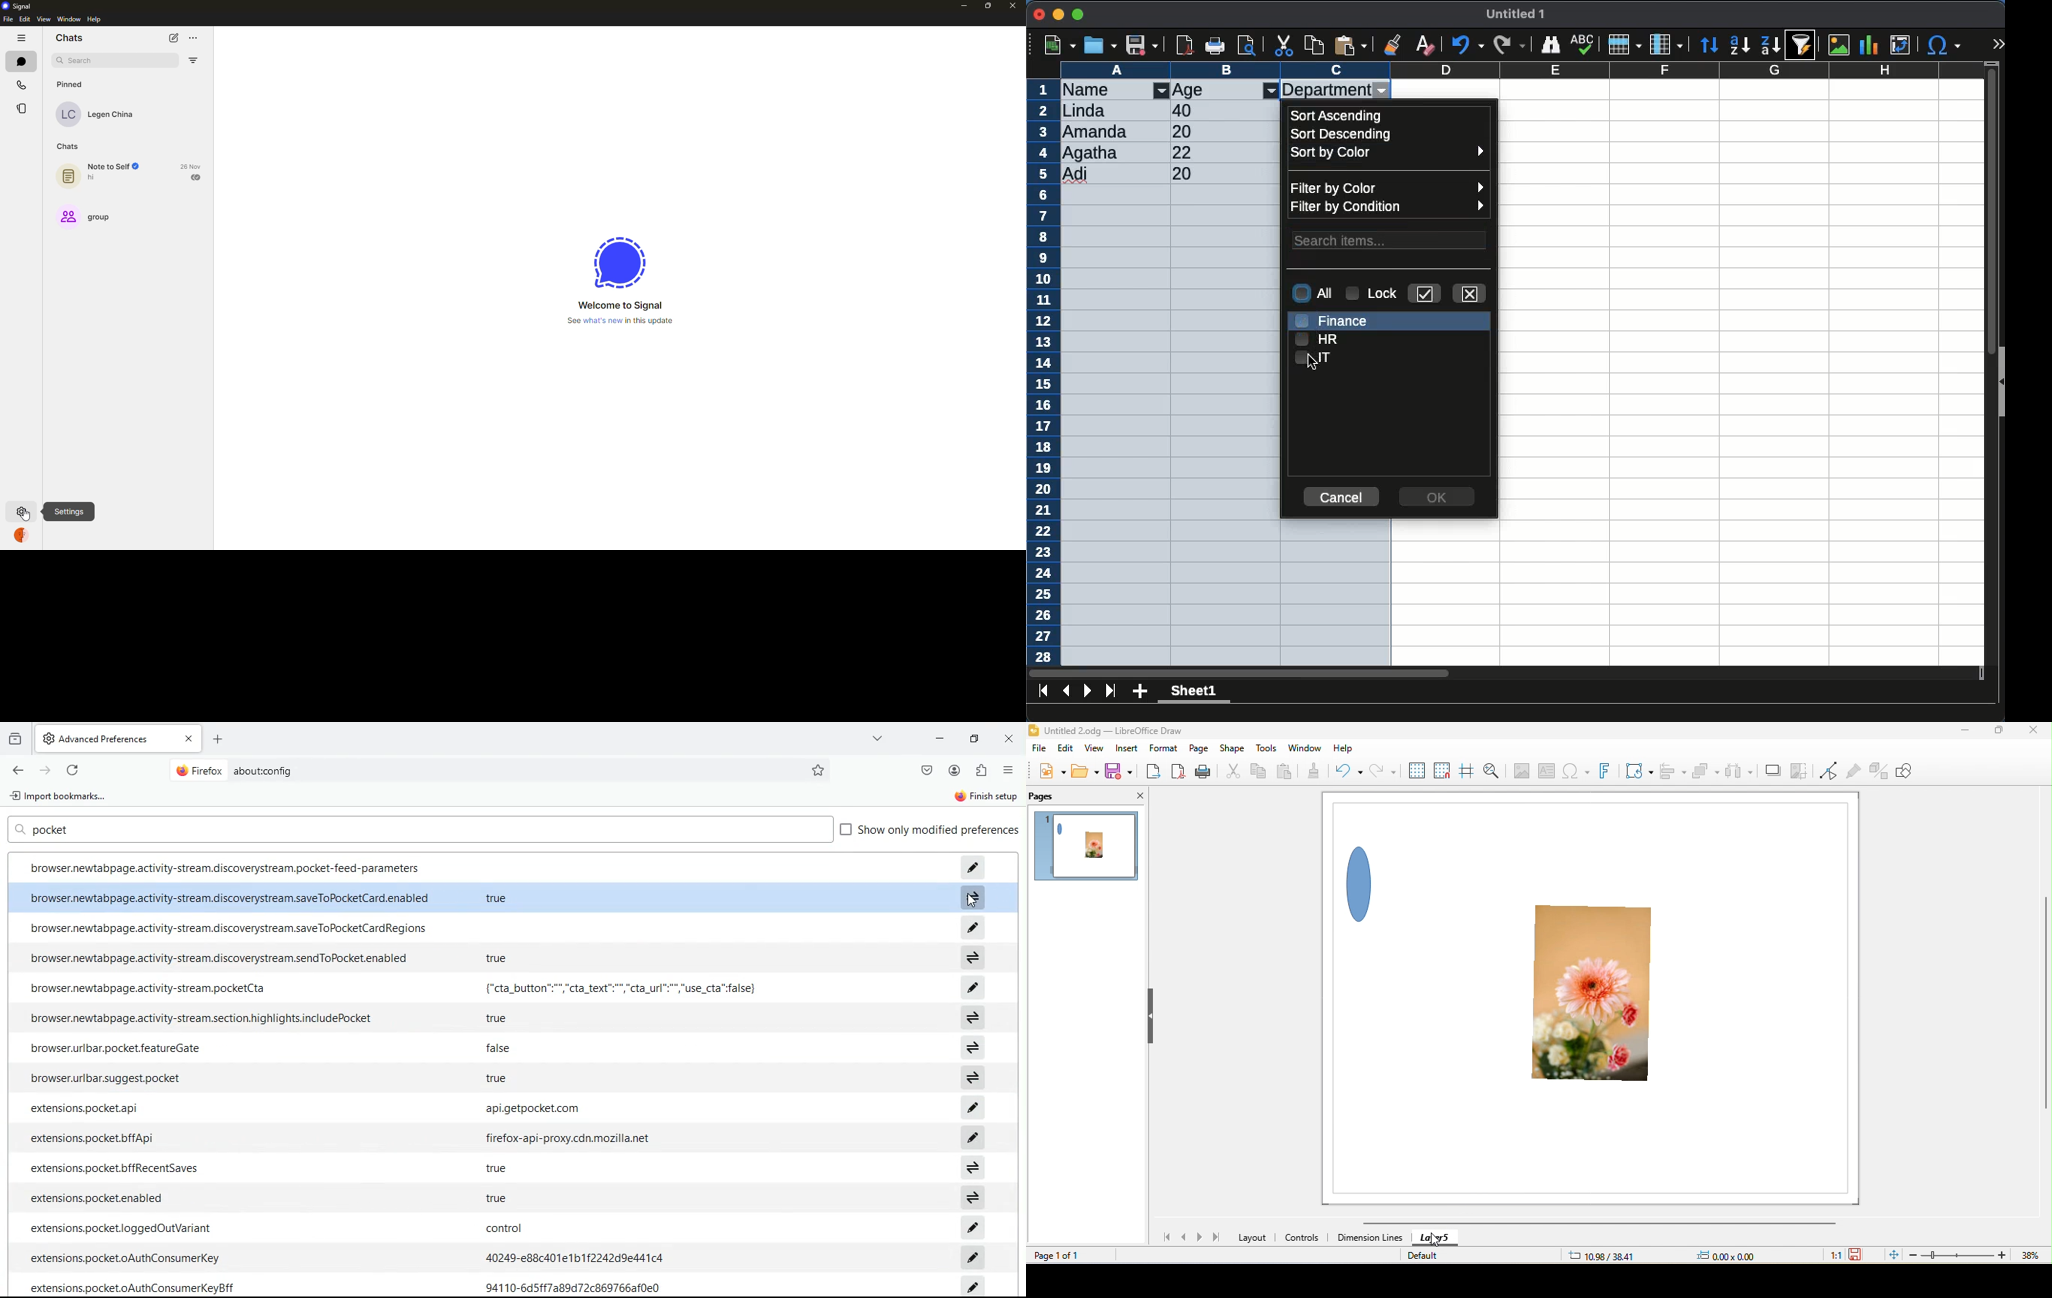  What do you see at coordinates (1523, 70) in the screenshot?
I see `columns` at bounding box center [1523, 70].